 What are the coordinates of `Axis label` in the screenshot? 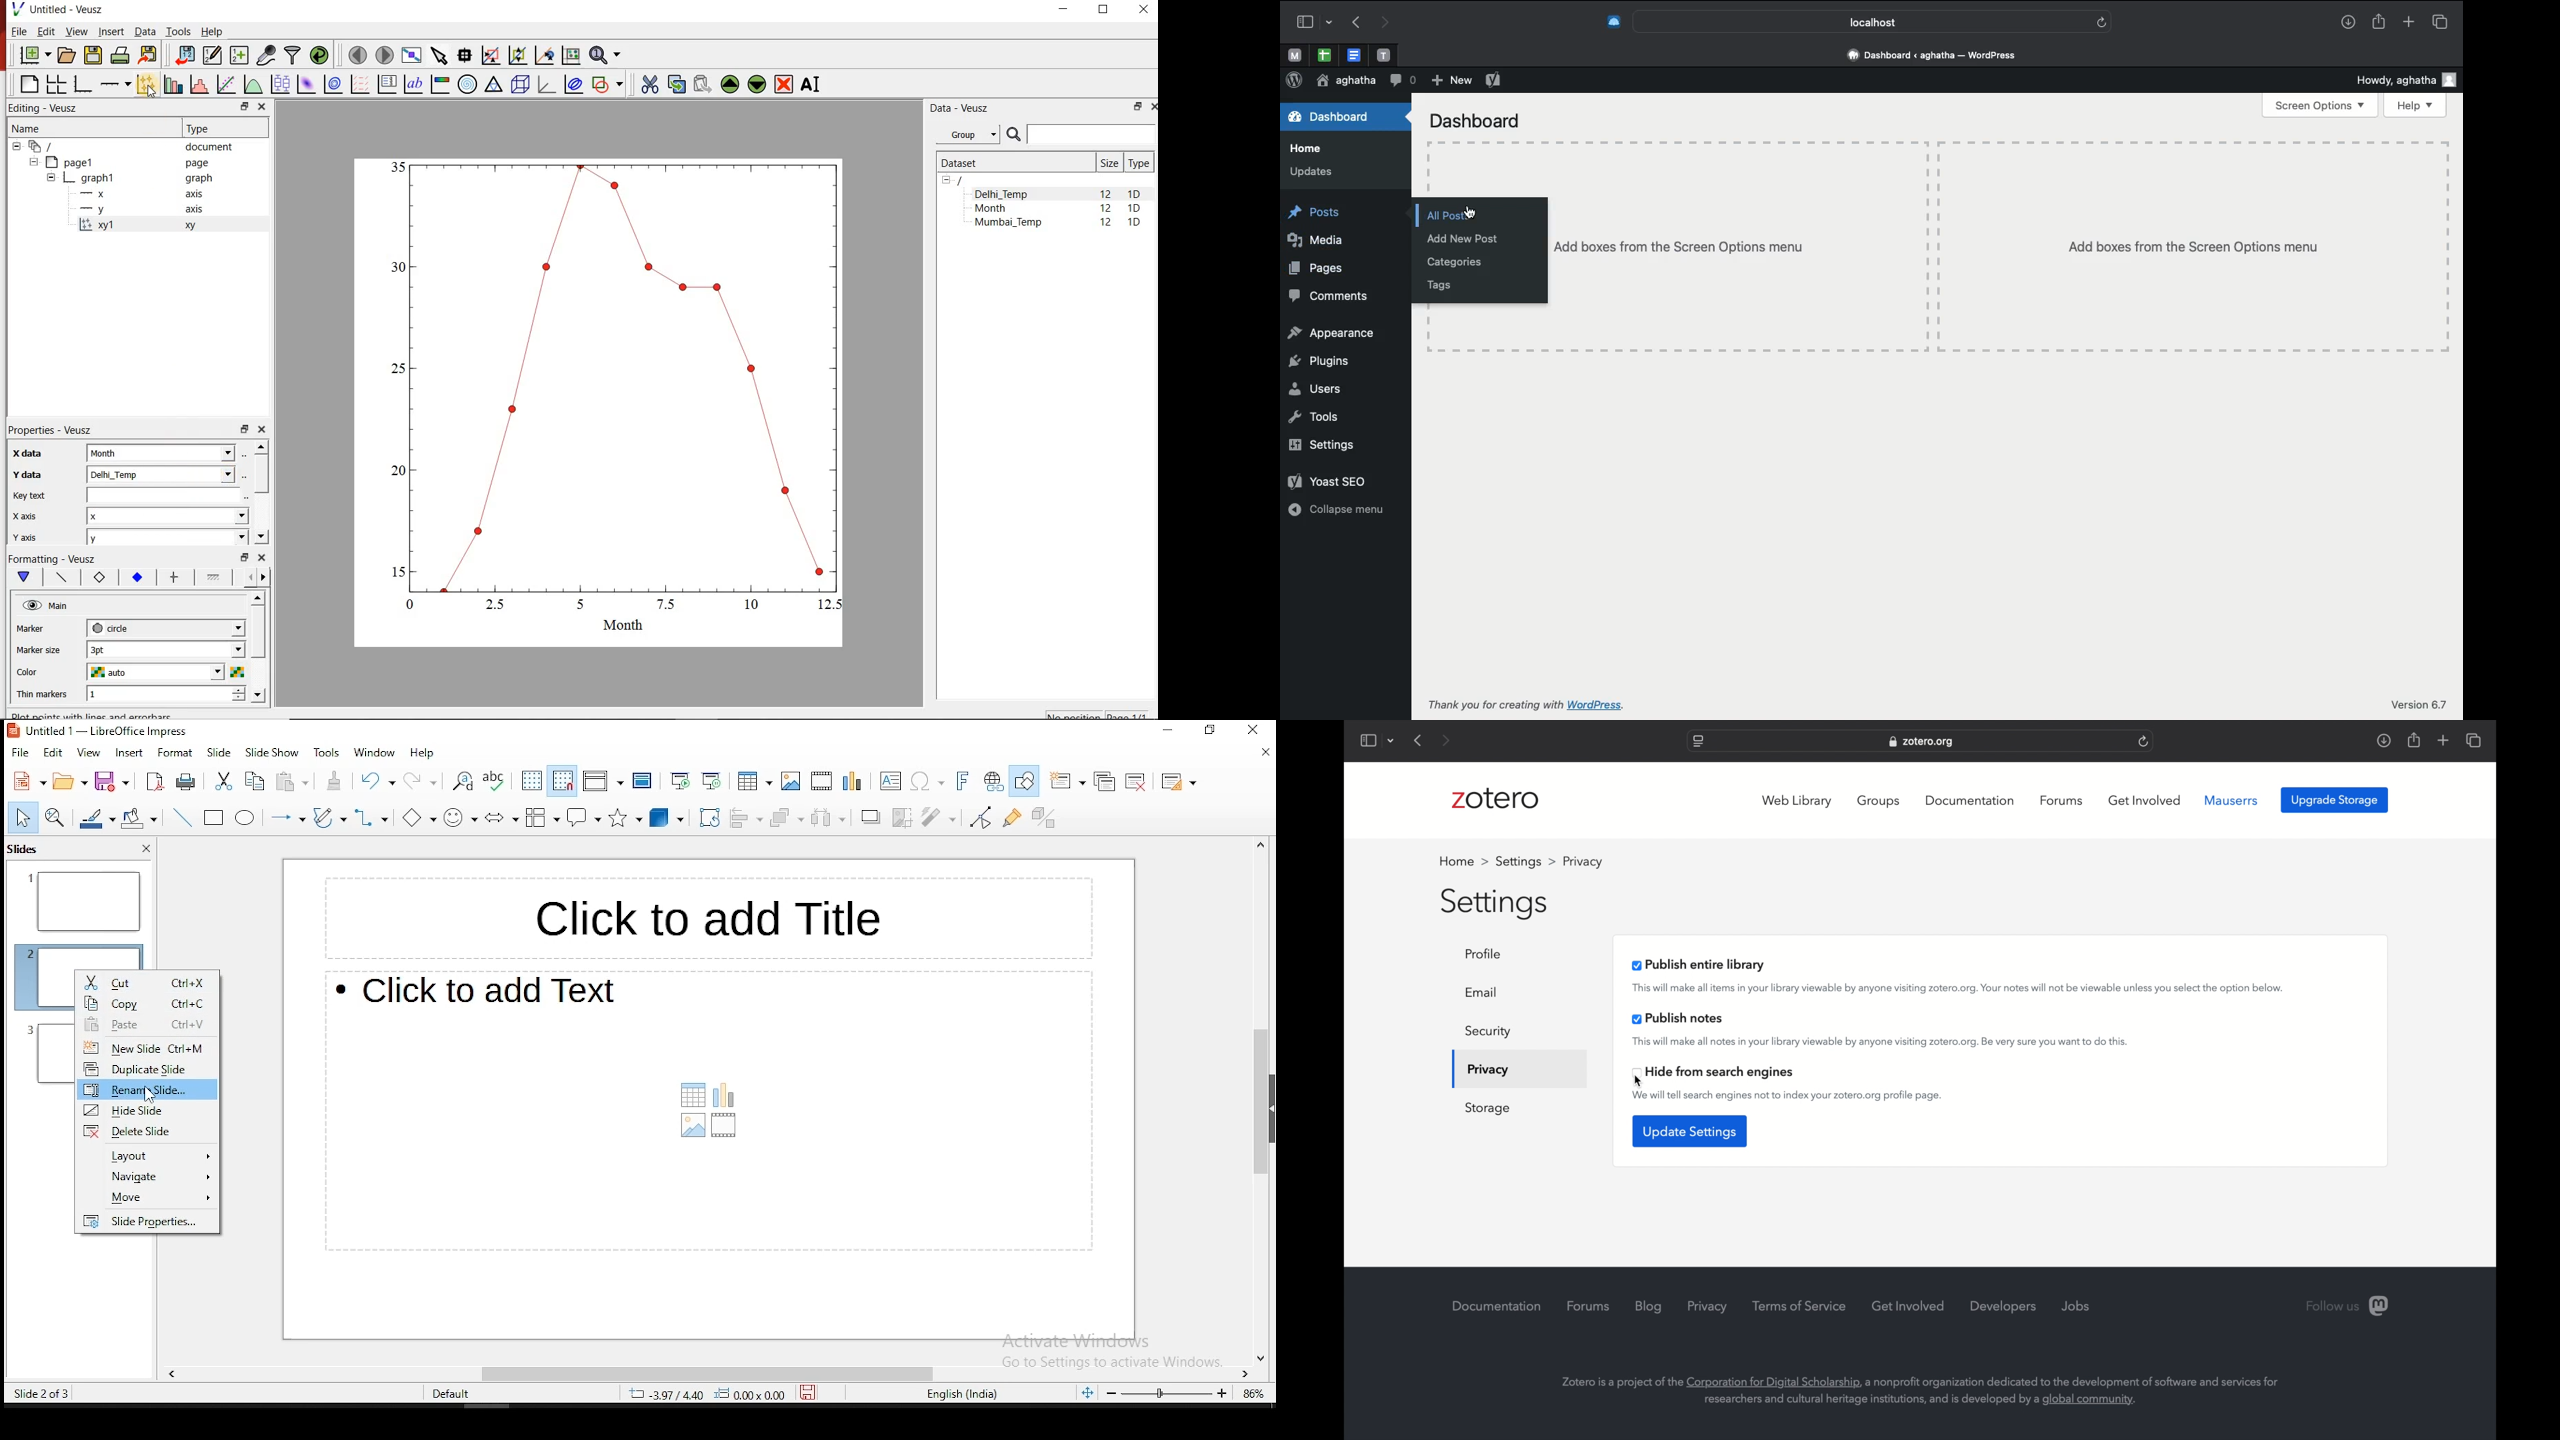 It's located at (97, 577).